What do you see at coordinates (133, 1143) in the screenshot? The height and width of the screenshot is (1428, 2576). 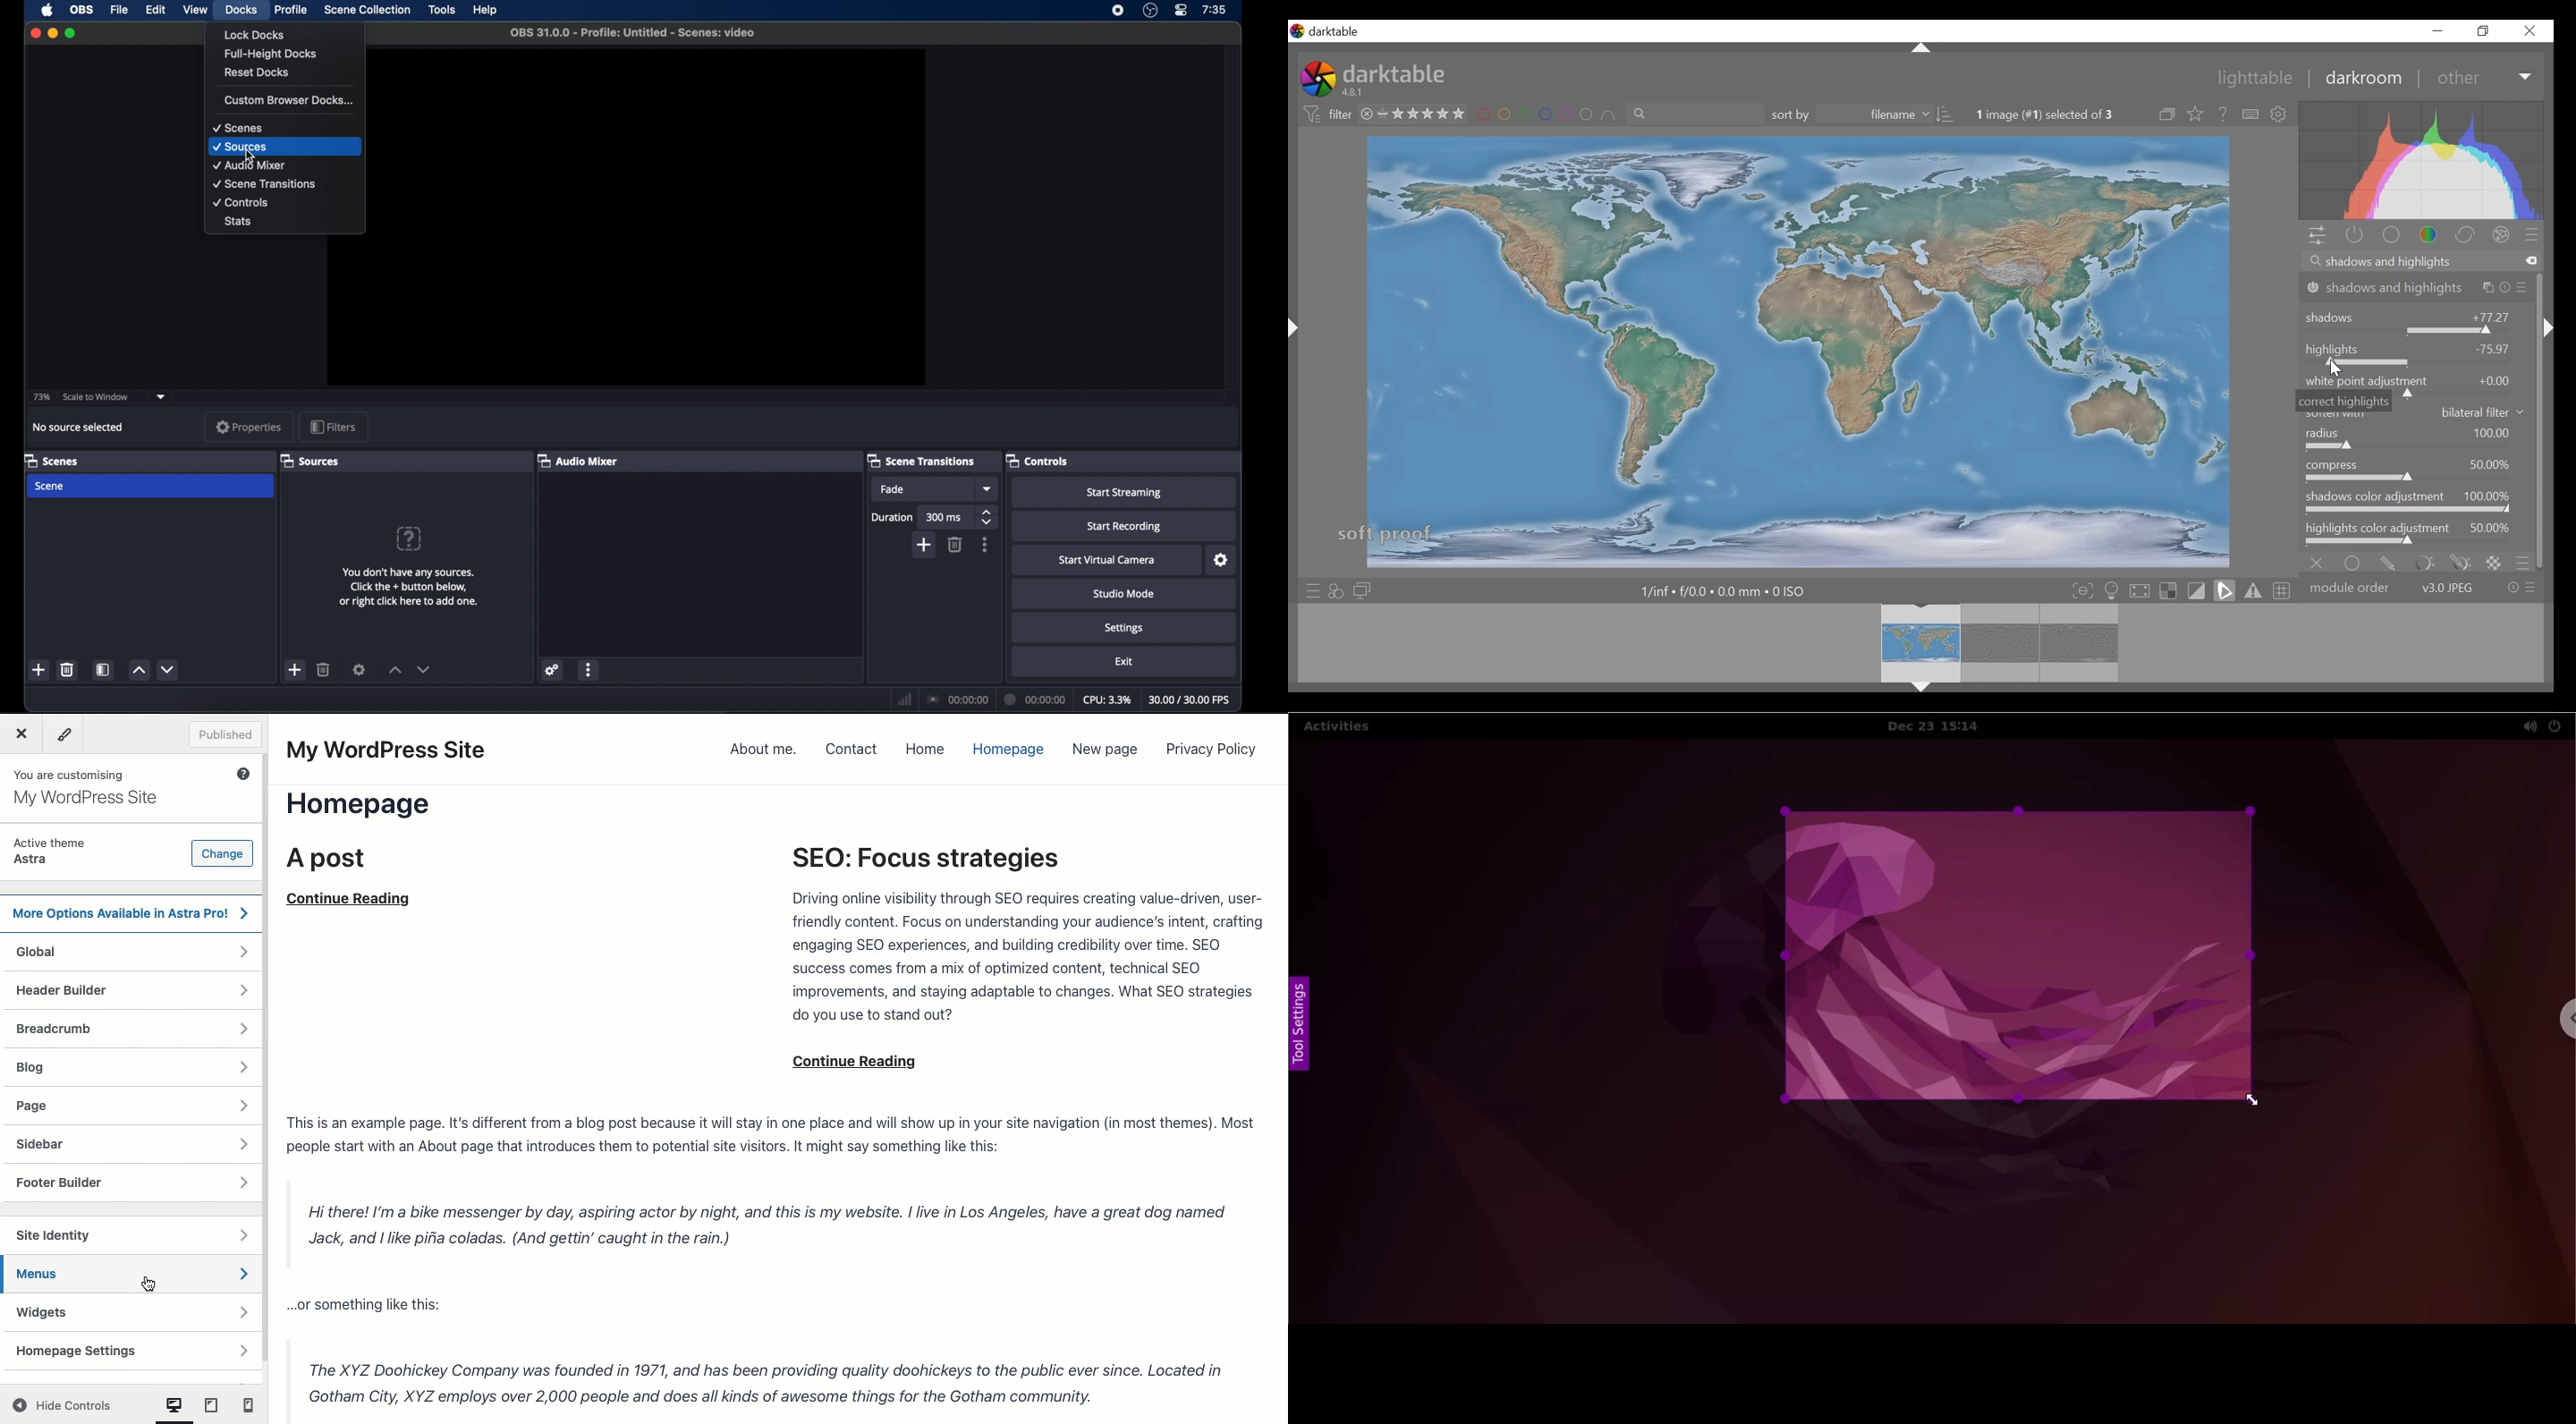 I see `Sidebar` at bounding box center [133, 1143].